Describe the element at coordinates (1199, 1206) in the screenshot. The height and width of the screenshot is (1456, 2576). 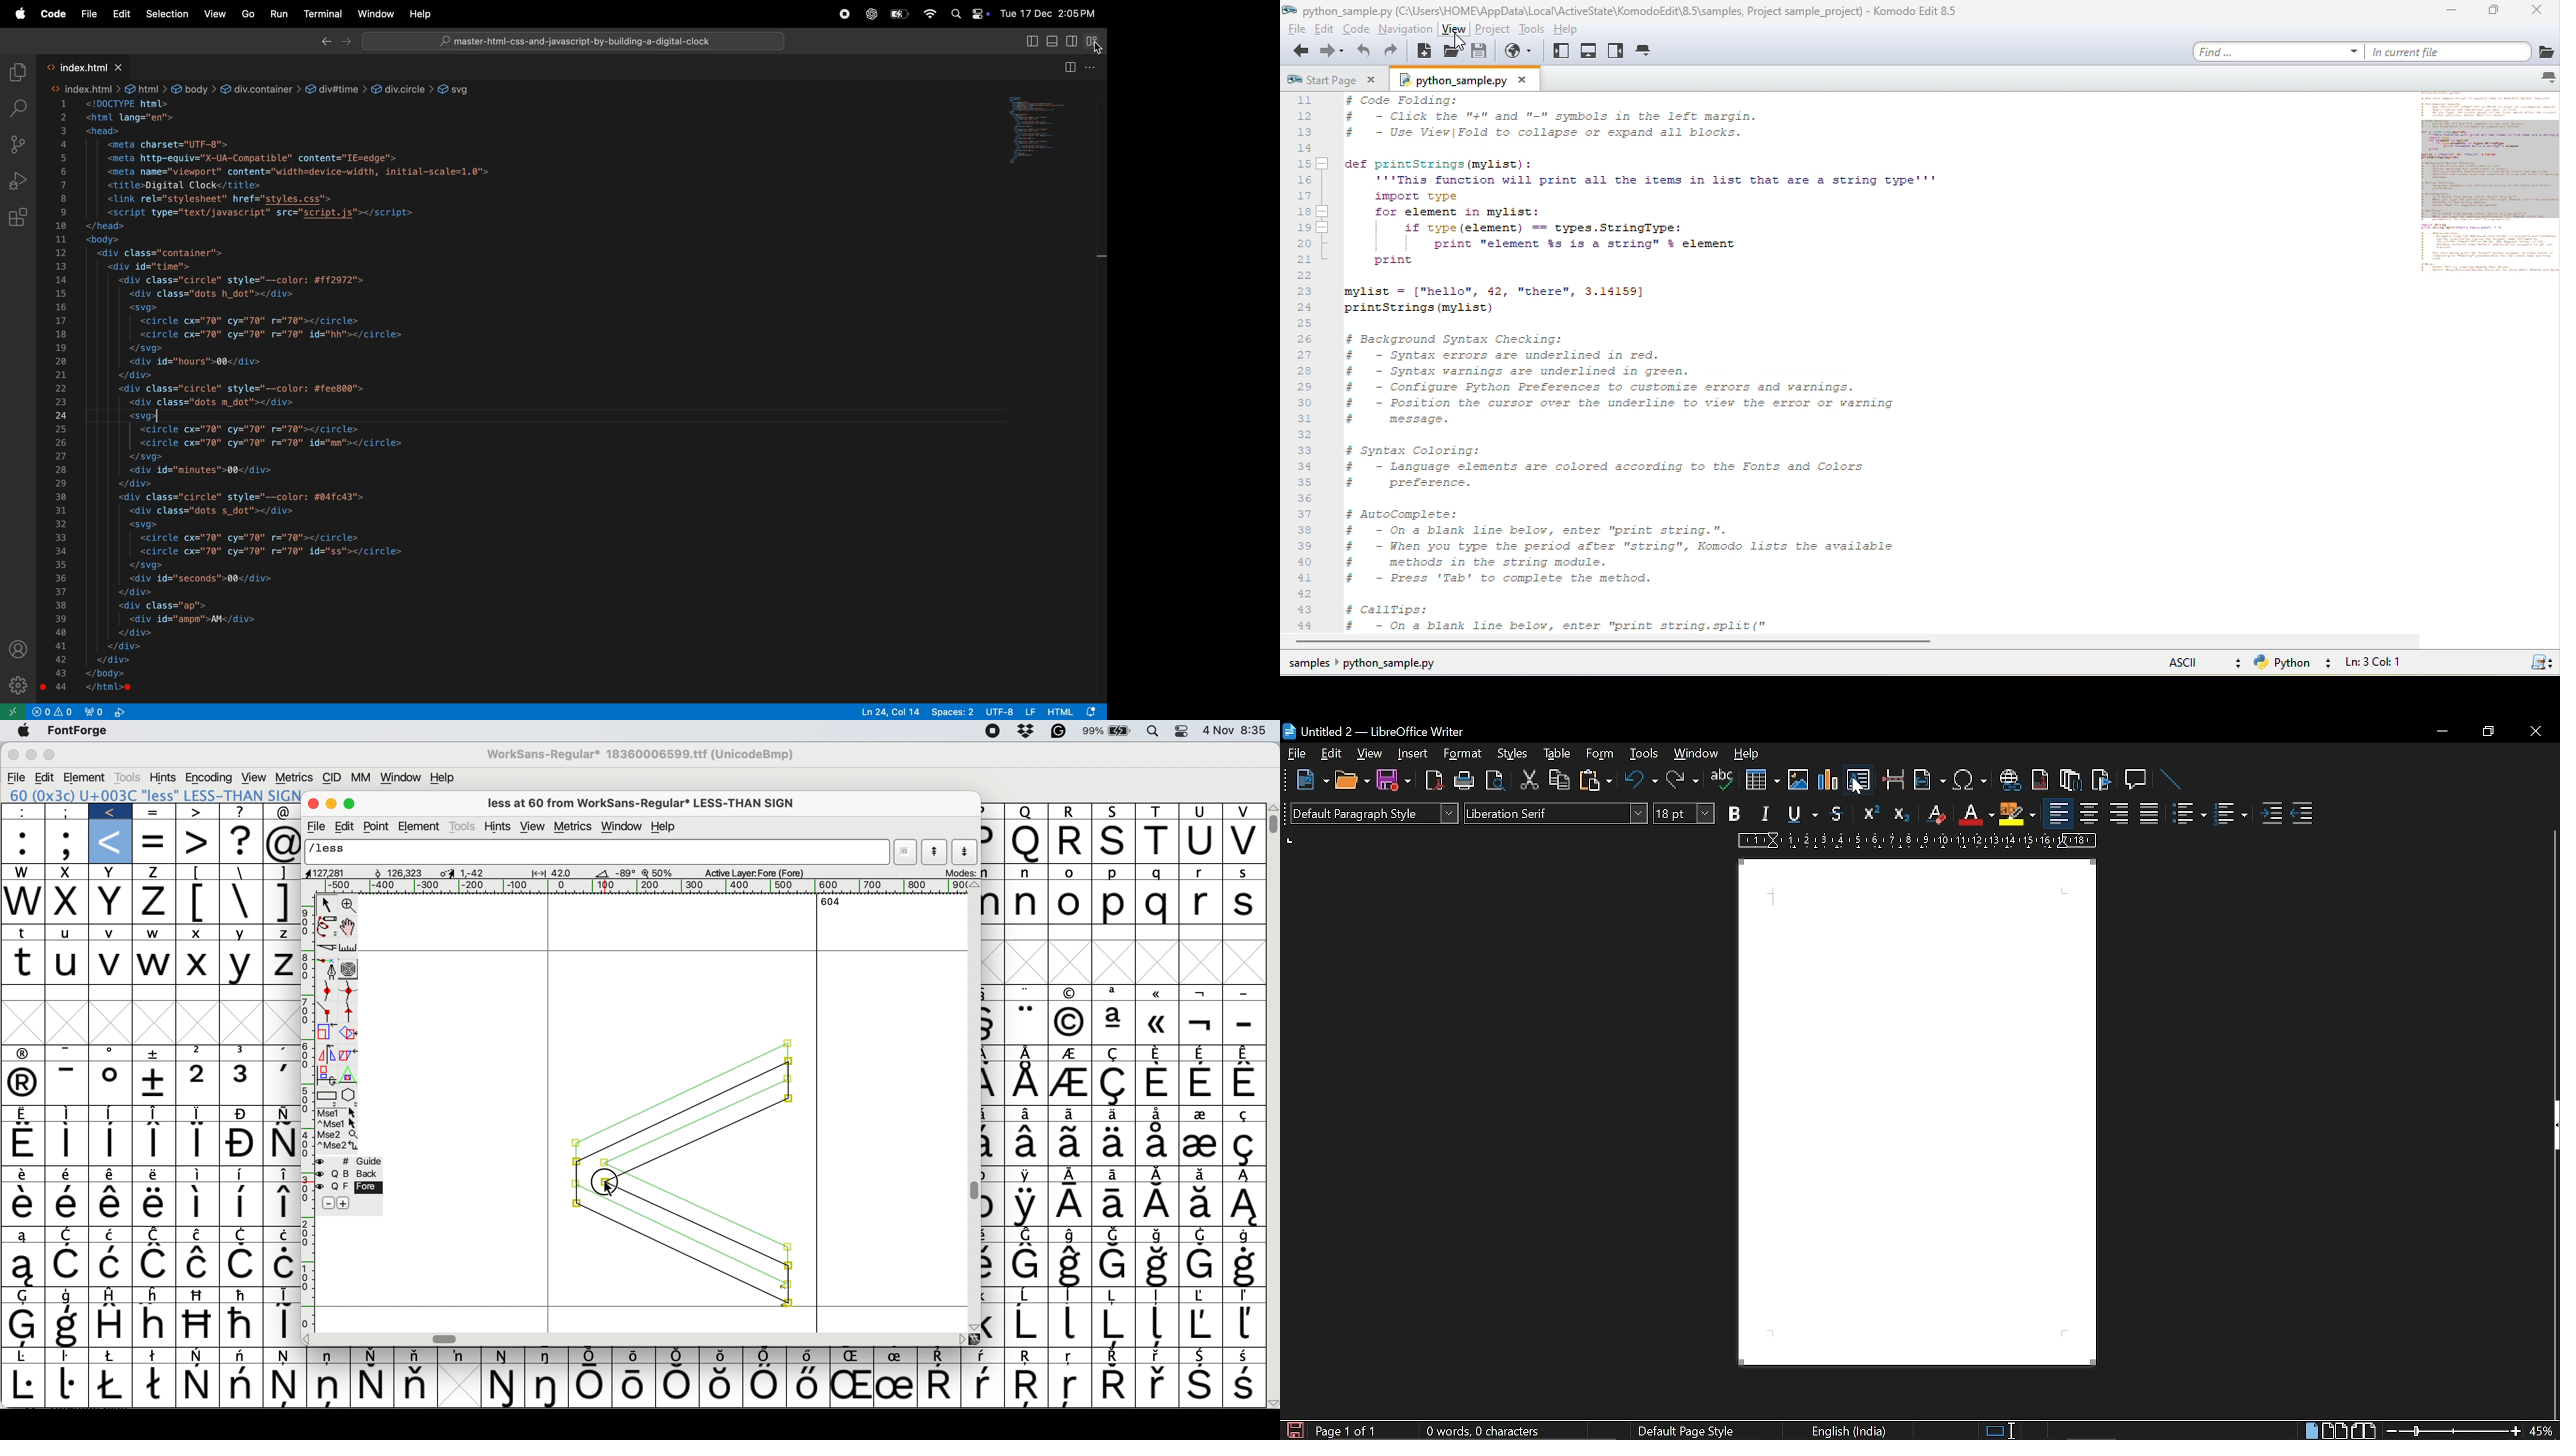
I see `Symbol` at that location.